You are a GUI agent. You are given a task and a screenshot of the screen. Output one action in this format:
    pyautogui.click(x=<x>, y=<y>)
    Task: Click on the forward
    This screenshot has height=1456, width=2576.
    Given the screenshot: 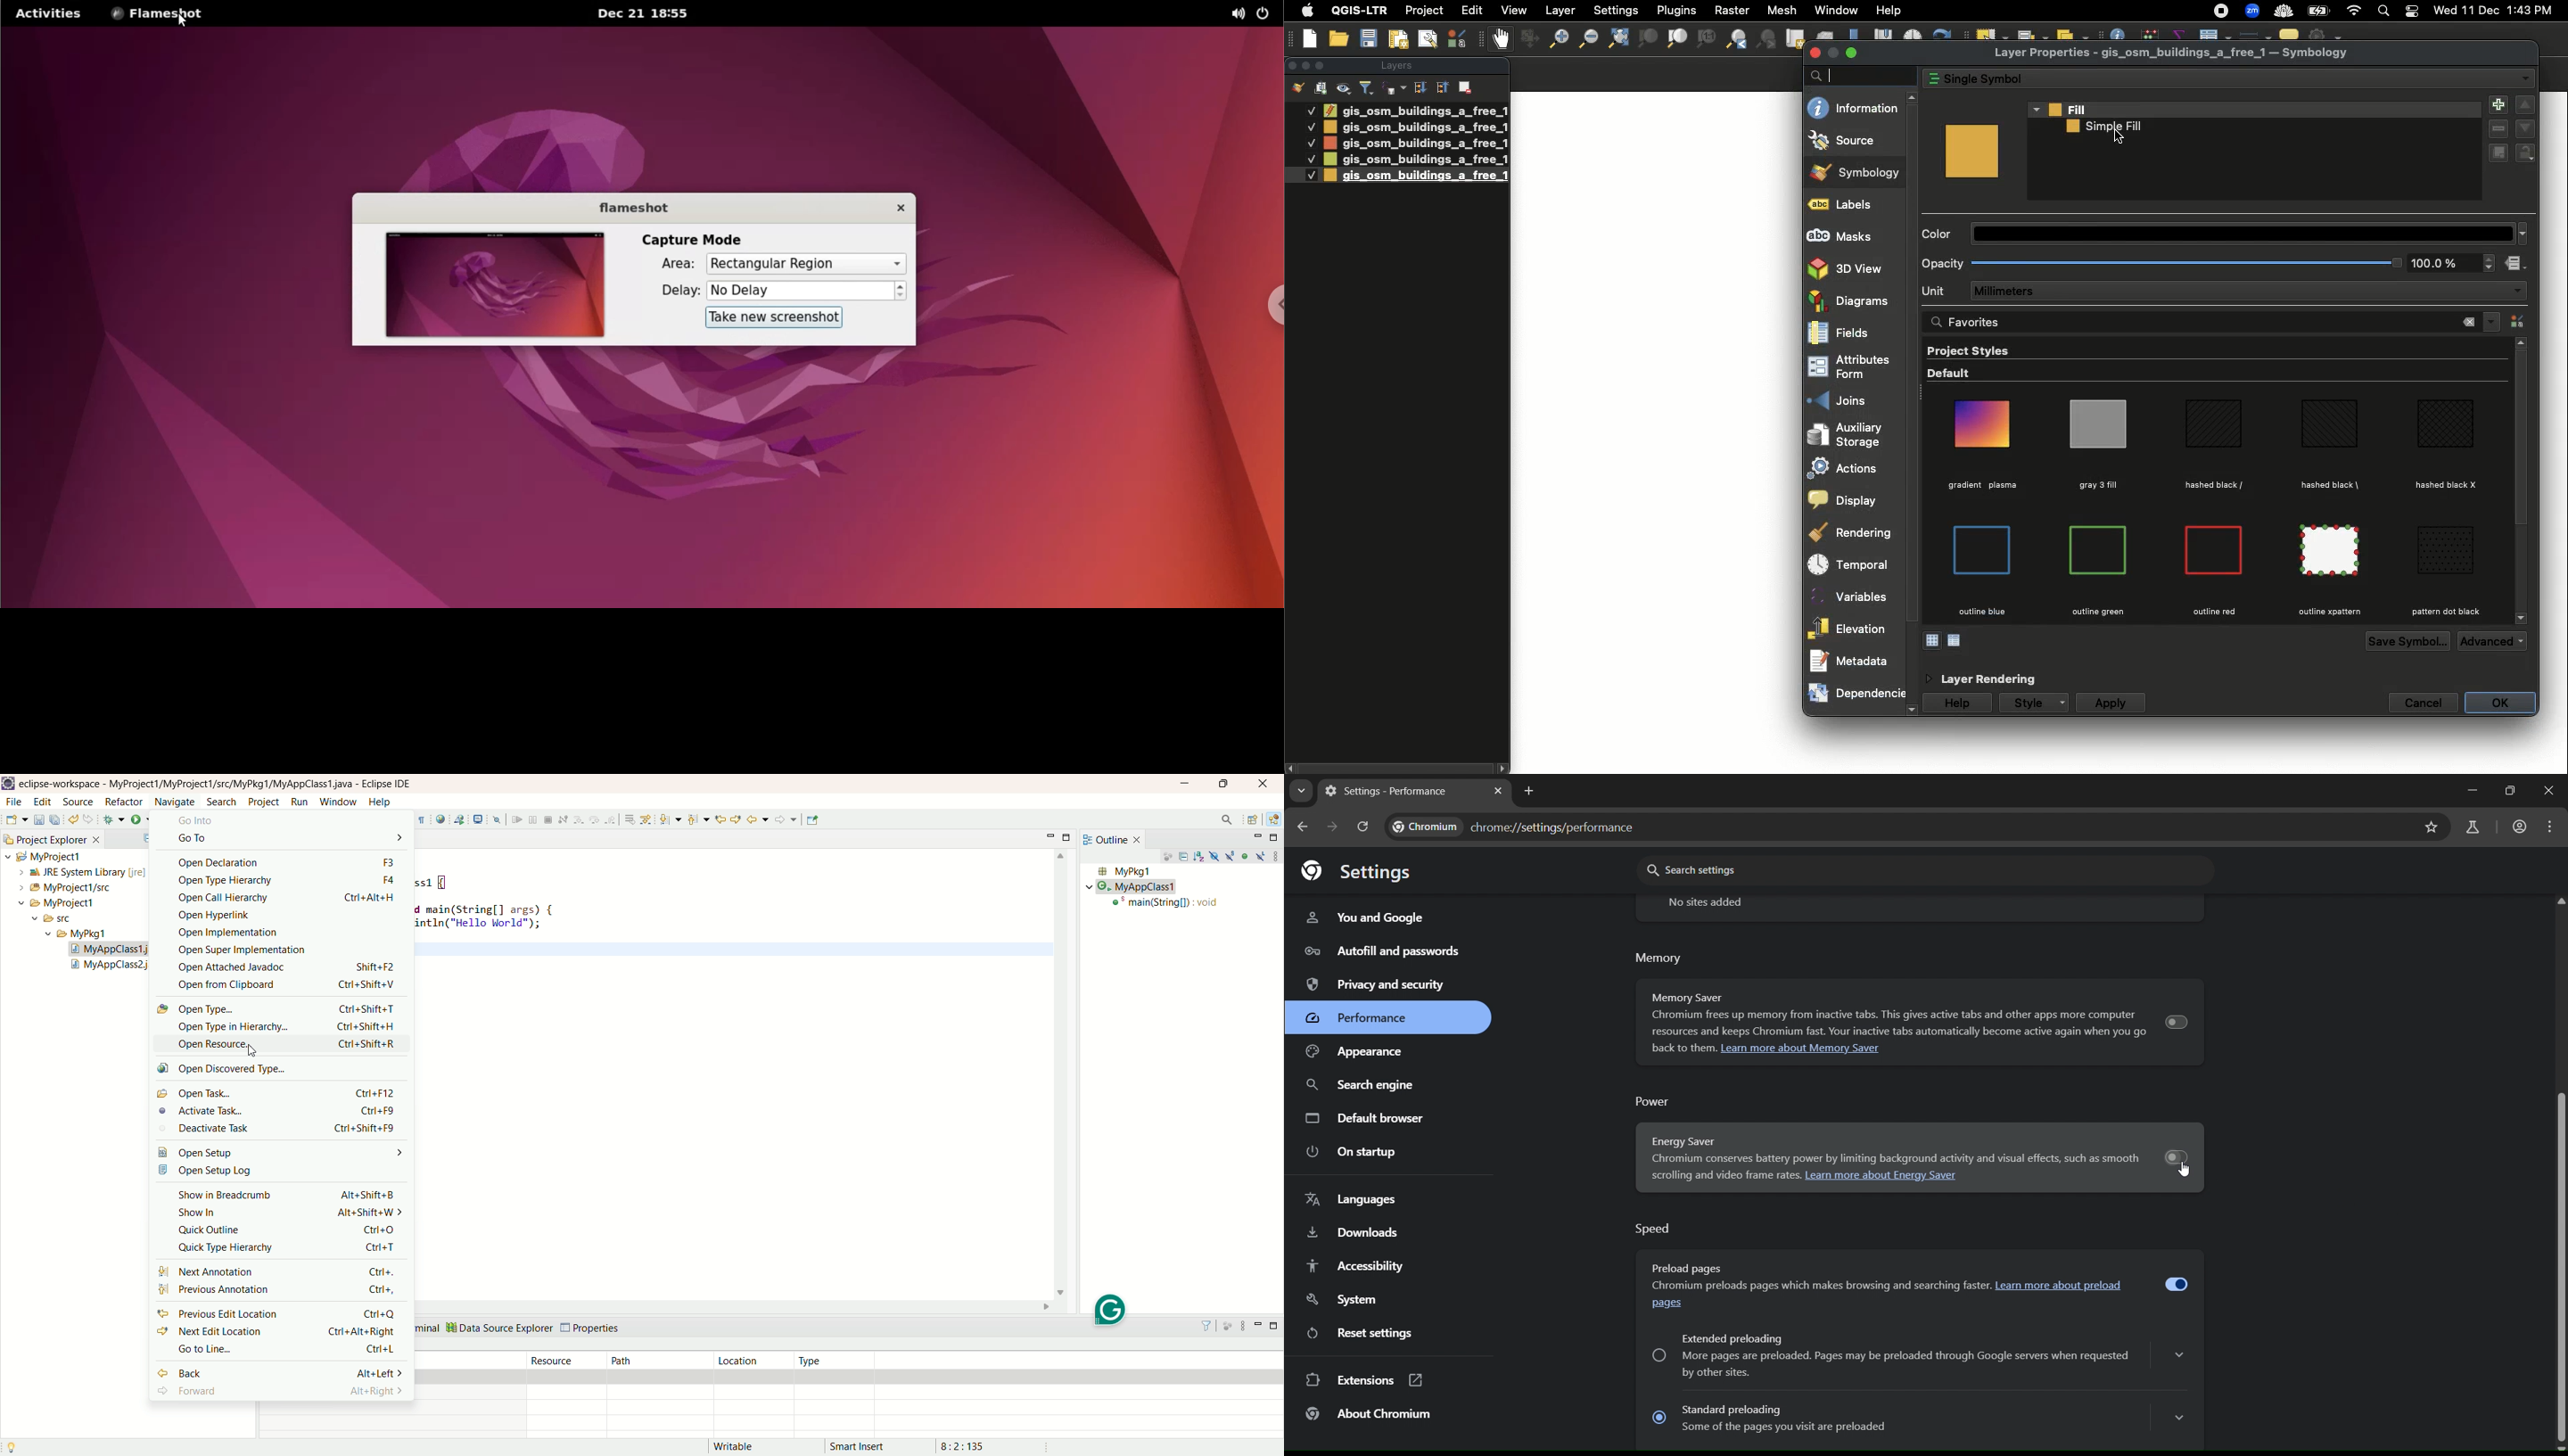 What is the action you would take?
    pyautogui.click(x=280, y=1391)
    